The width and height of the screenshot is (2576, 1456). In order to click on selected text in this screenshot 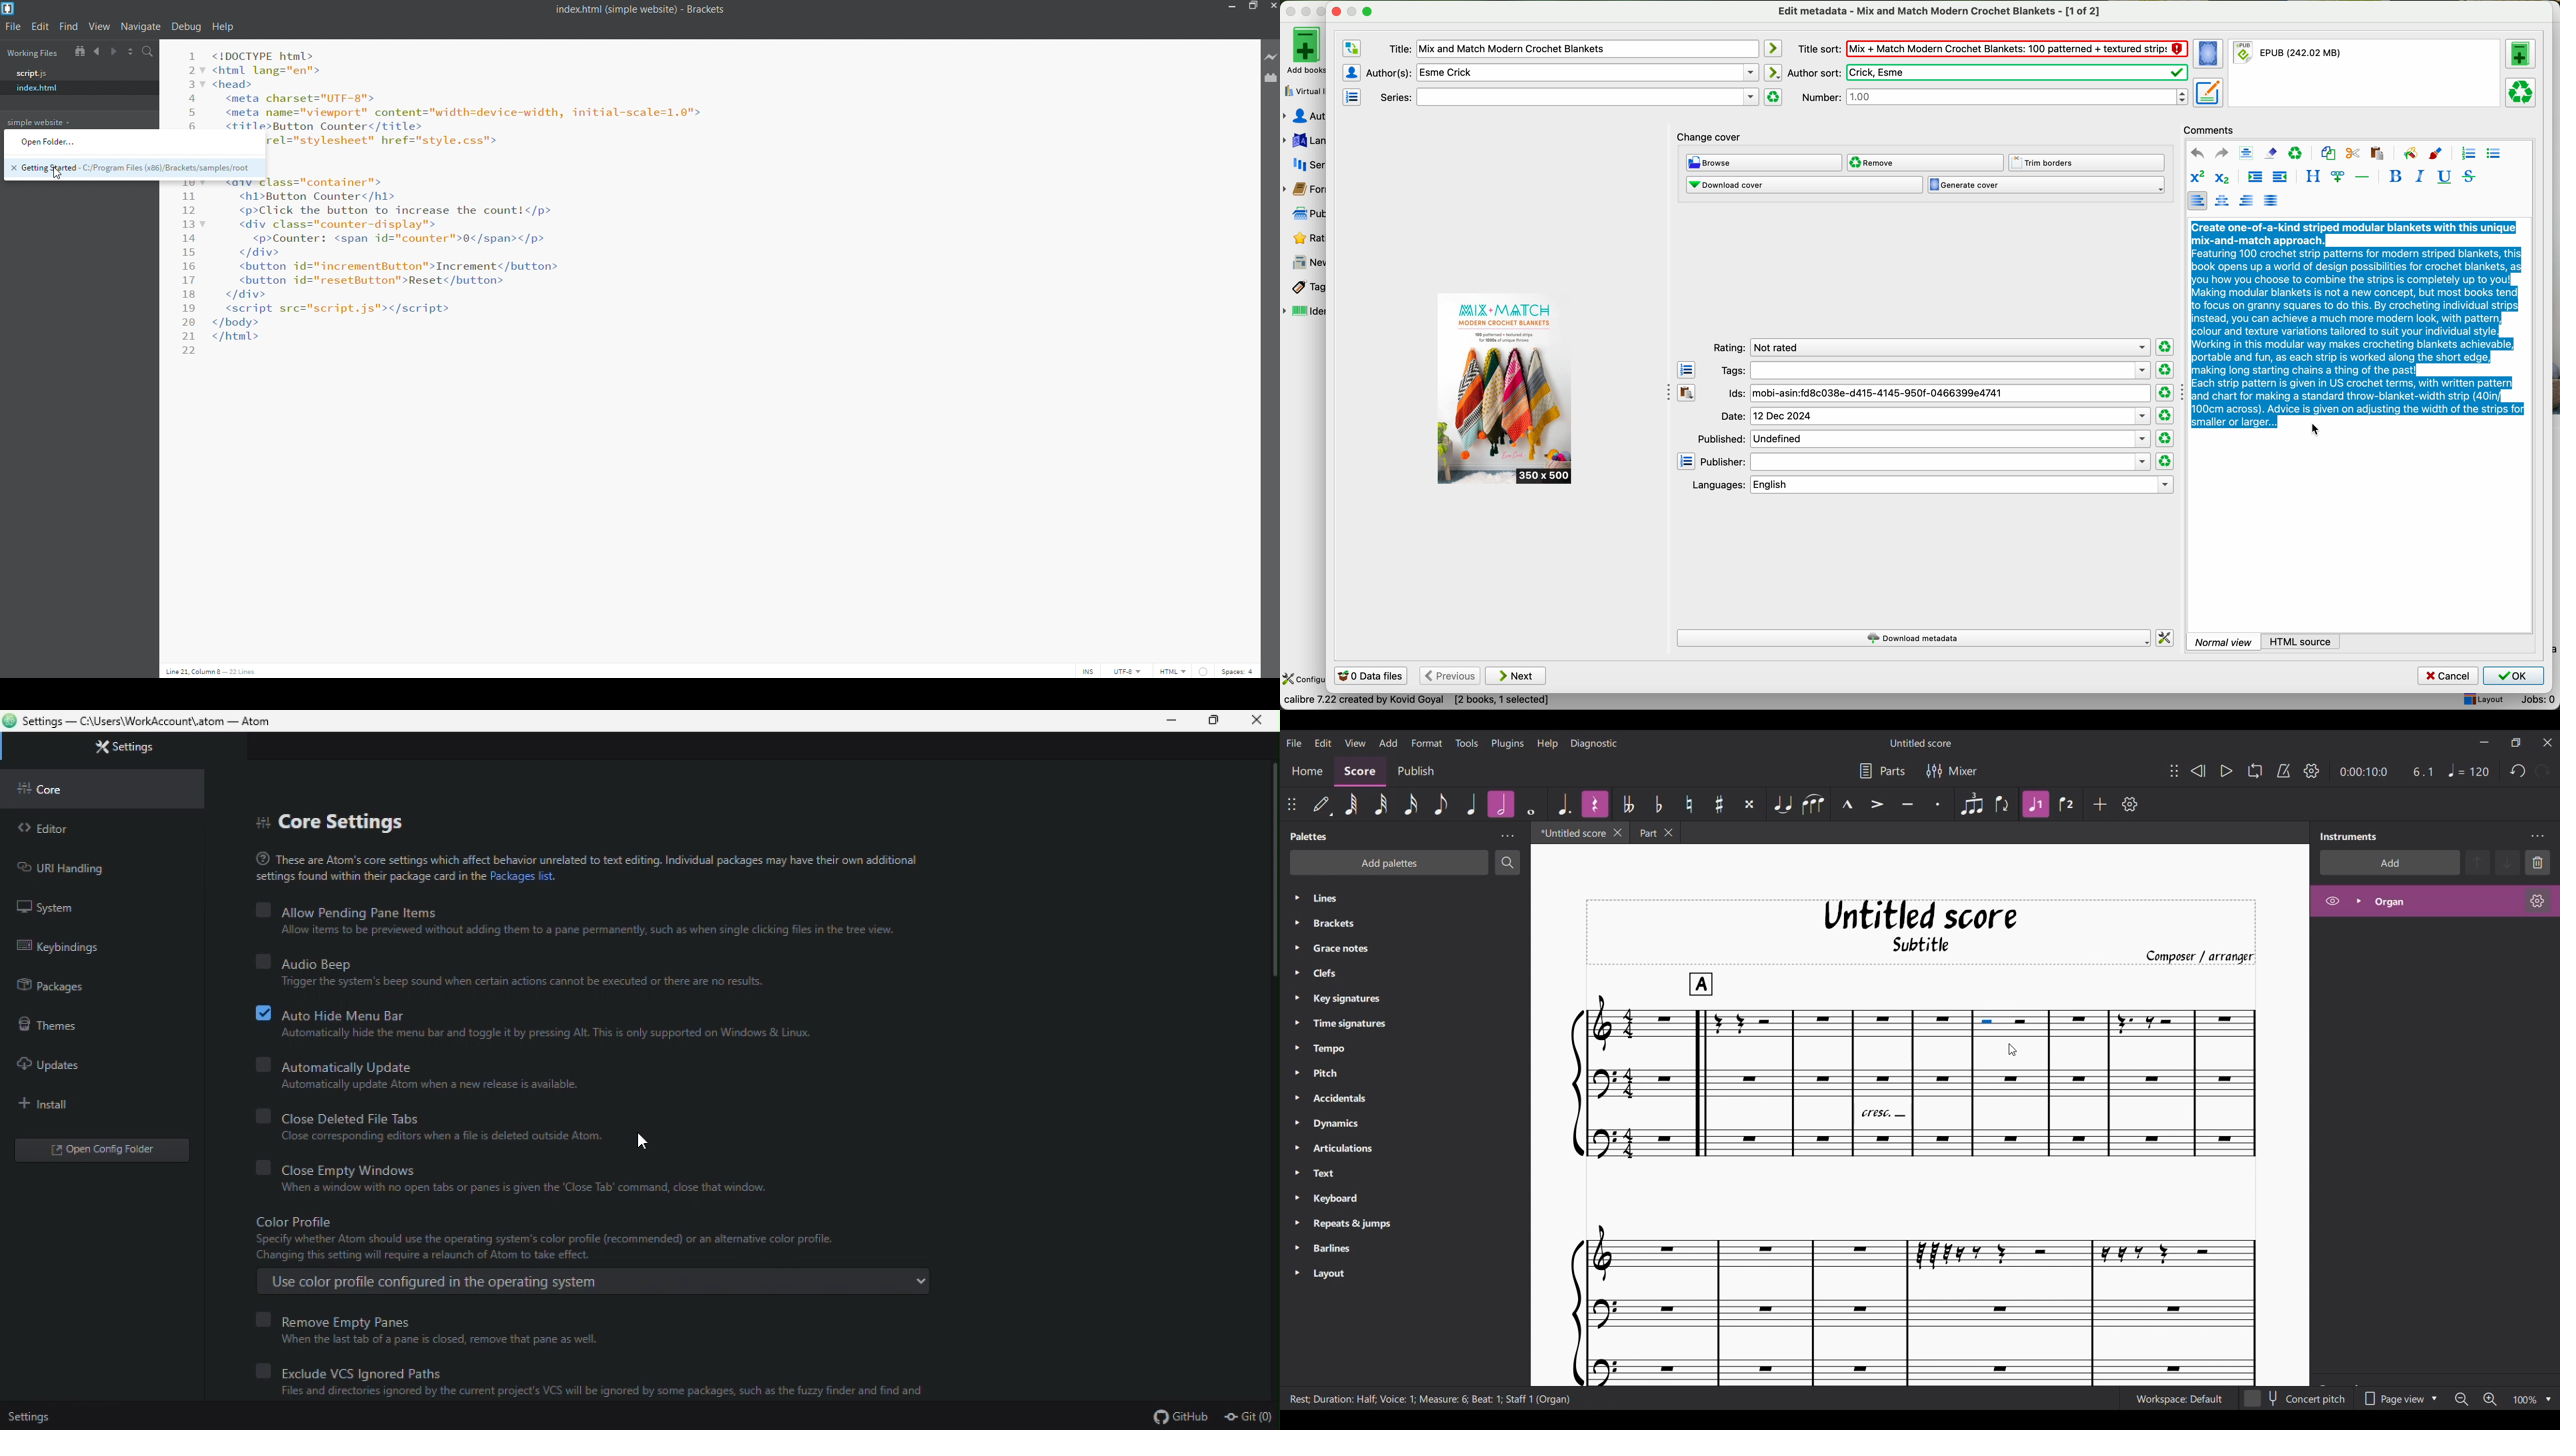, I will do `click(2358, 323)`.